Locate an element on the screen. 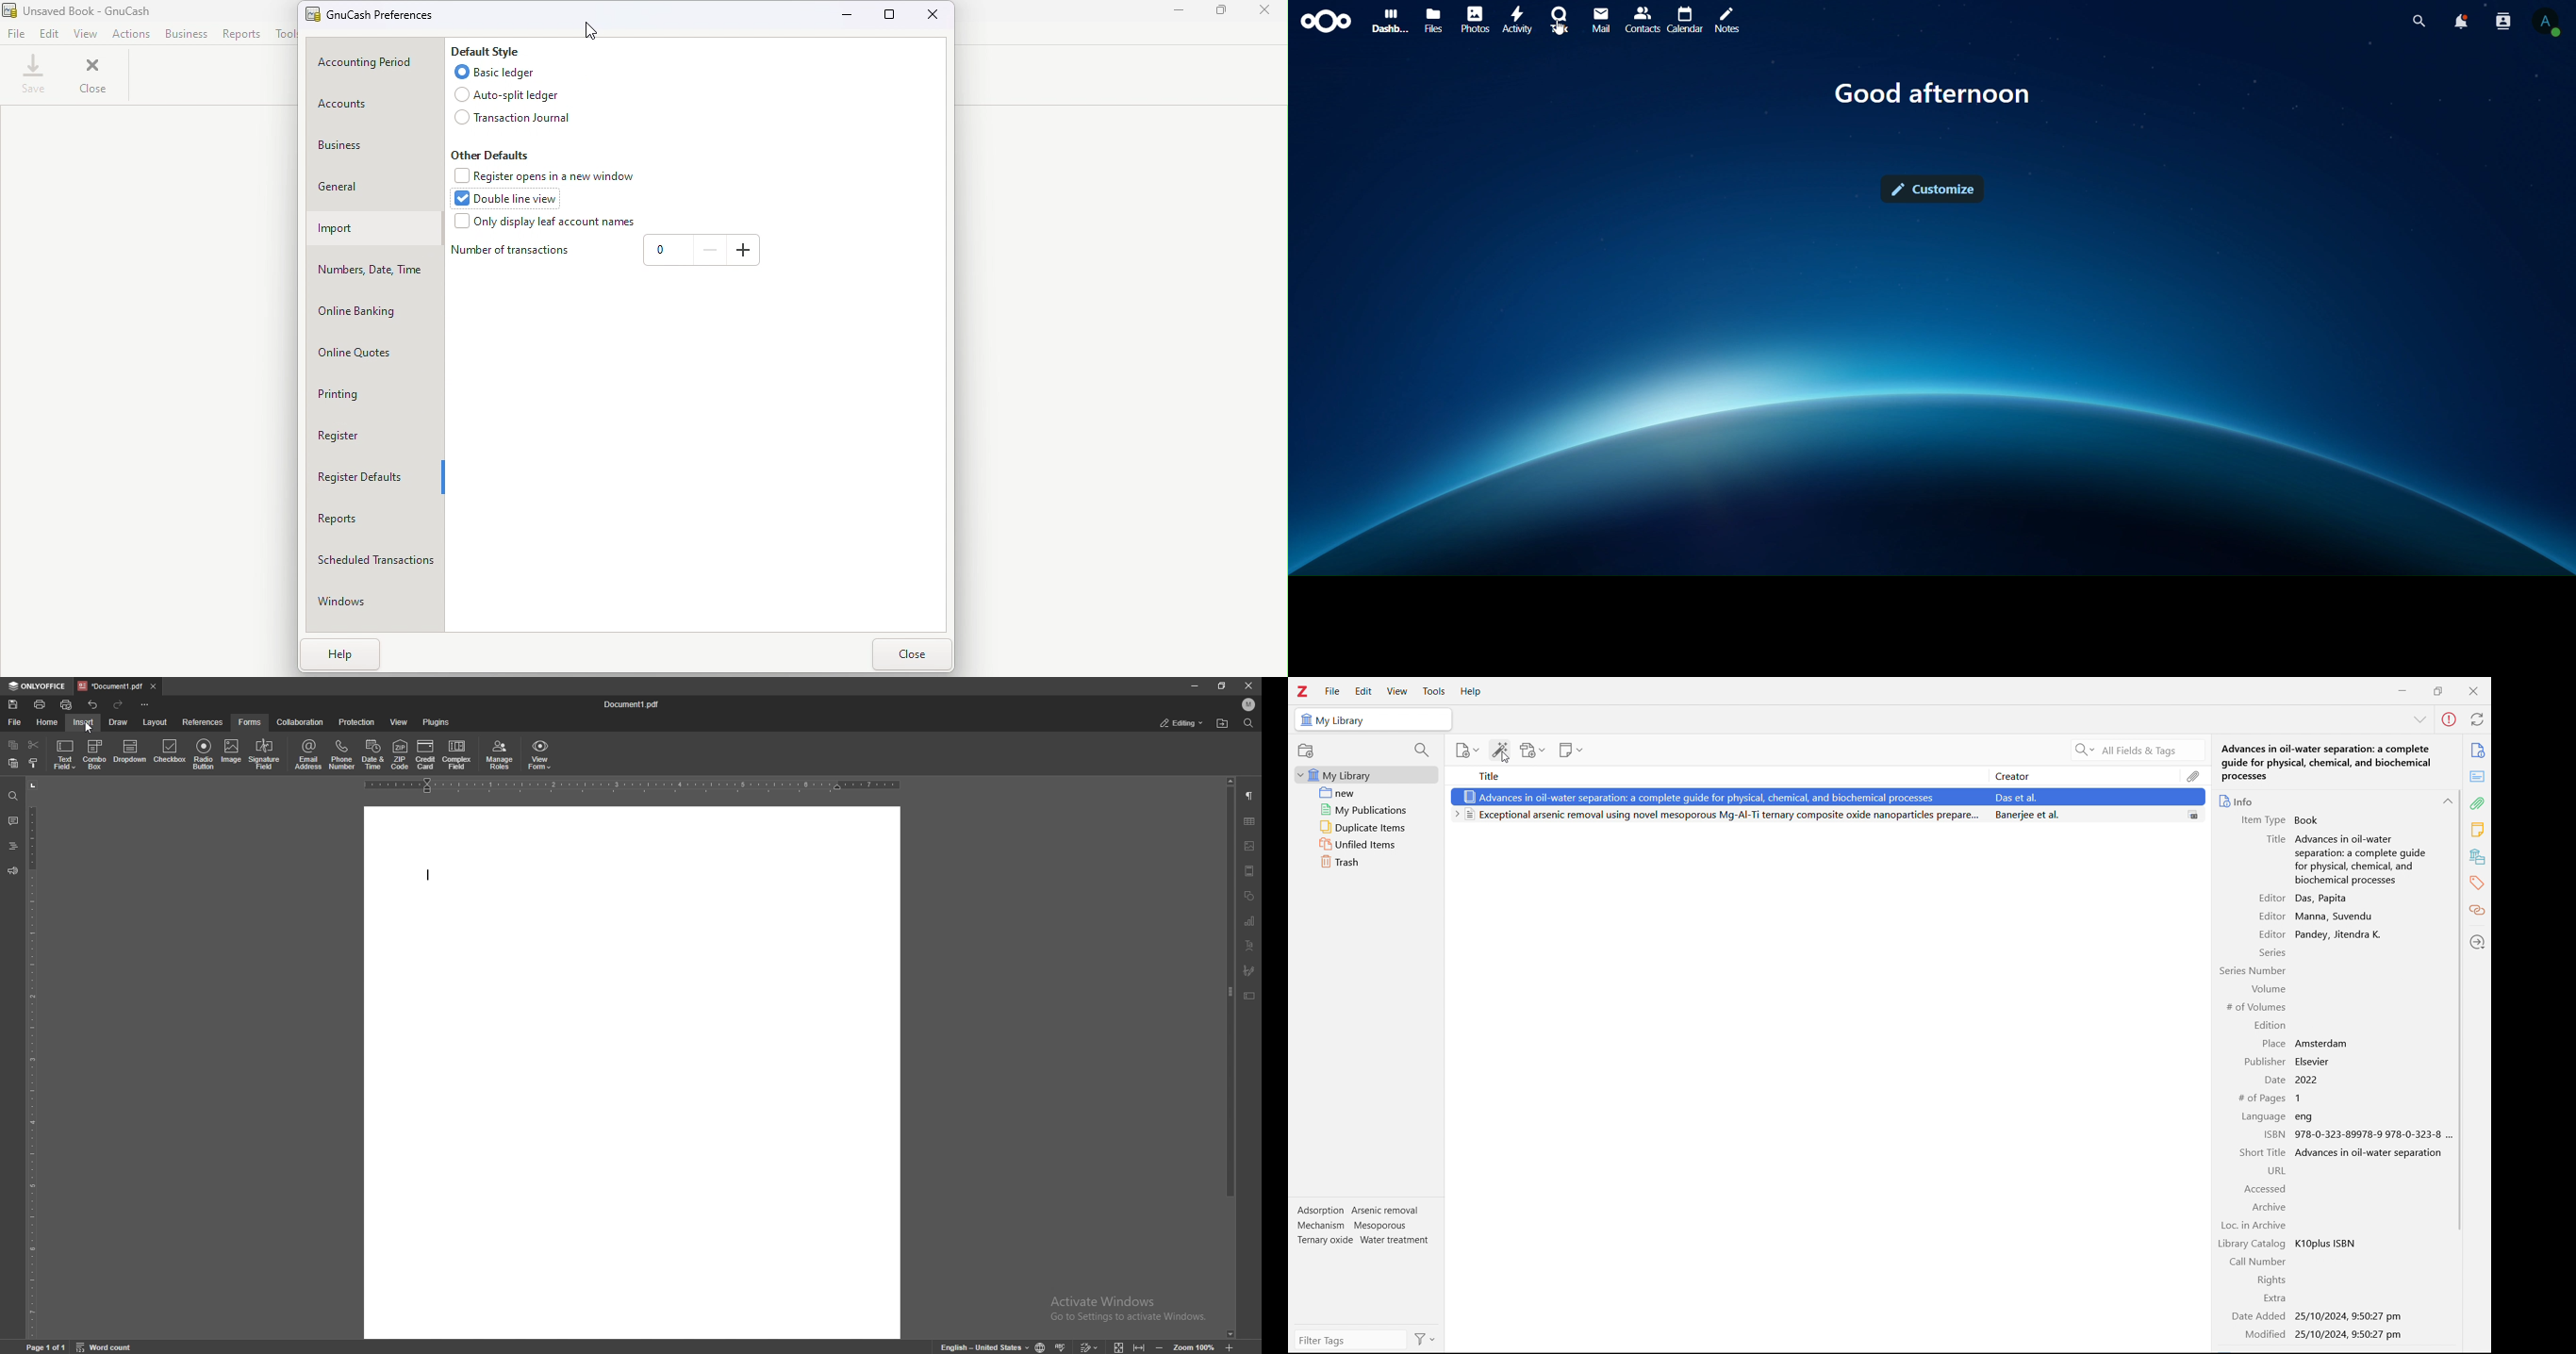 The width and height of the screenshot is (2576, 1372). locate file is located at coordinates (1224, 723).